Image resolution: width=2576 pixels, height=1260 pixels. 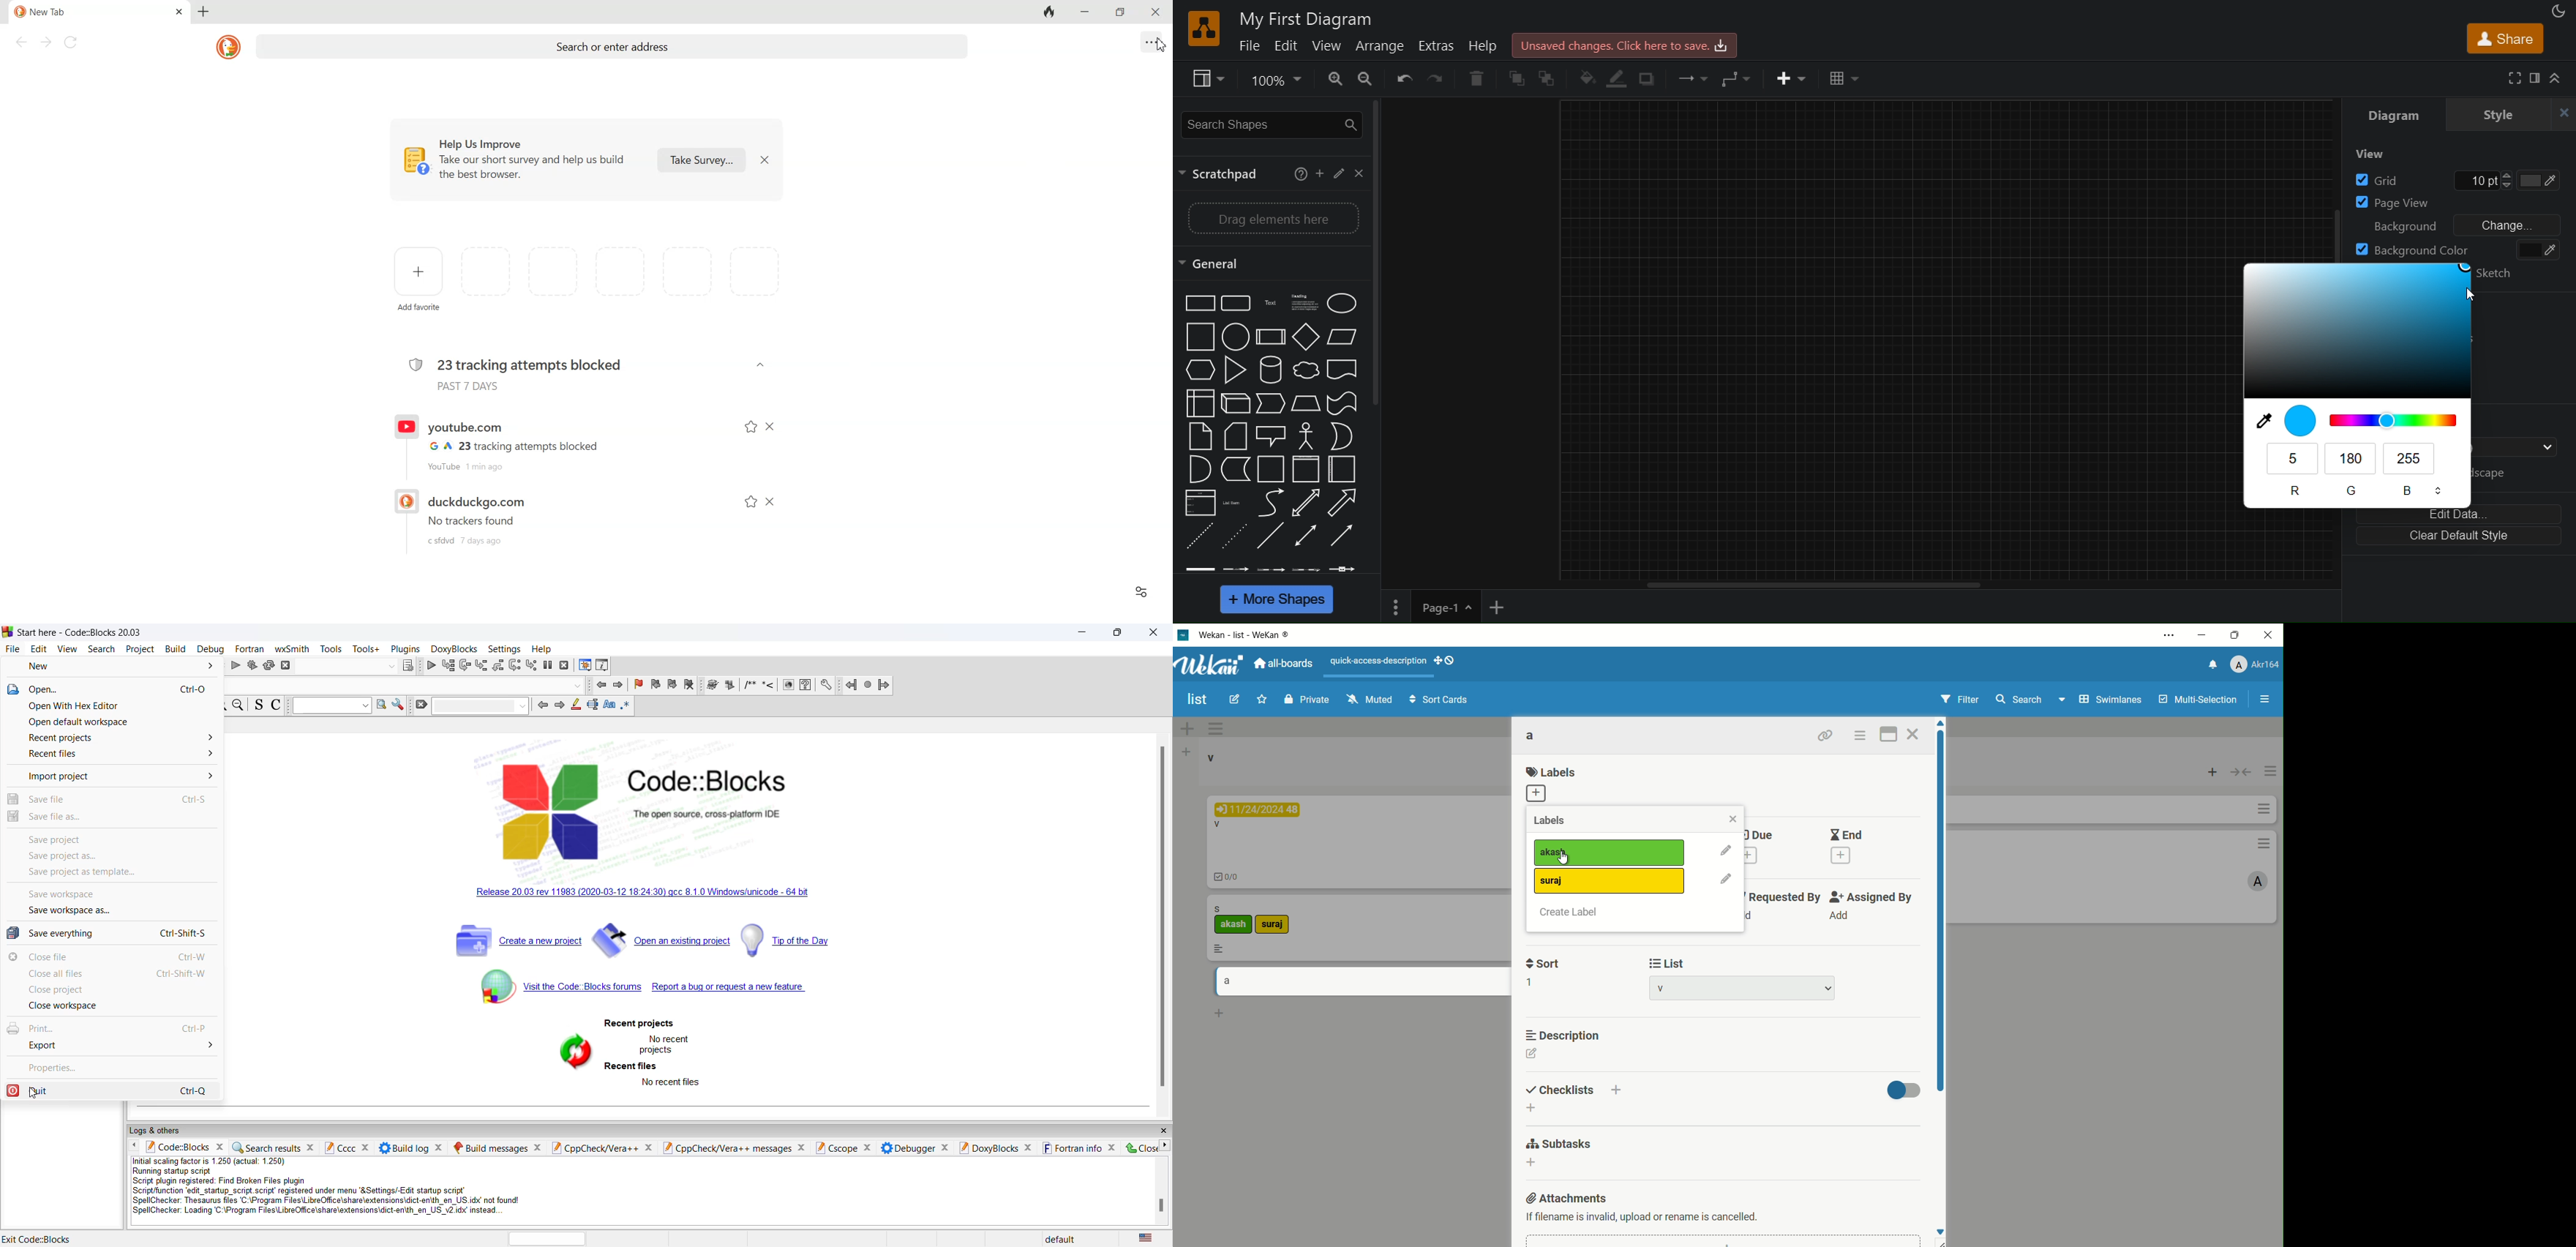 What do you see at coordinates (80, 872) in the screenshot?
I see `Save project as template...` at bounding box center [80, 872].